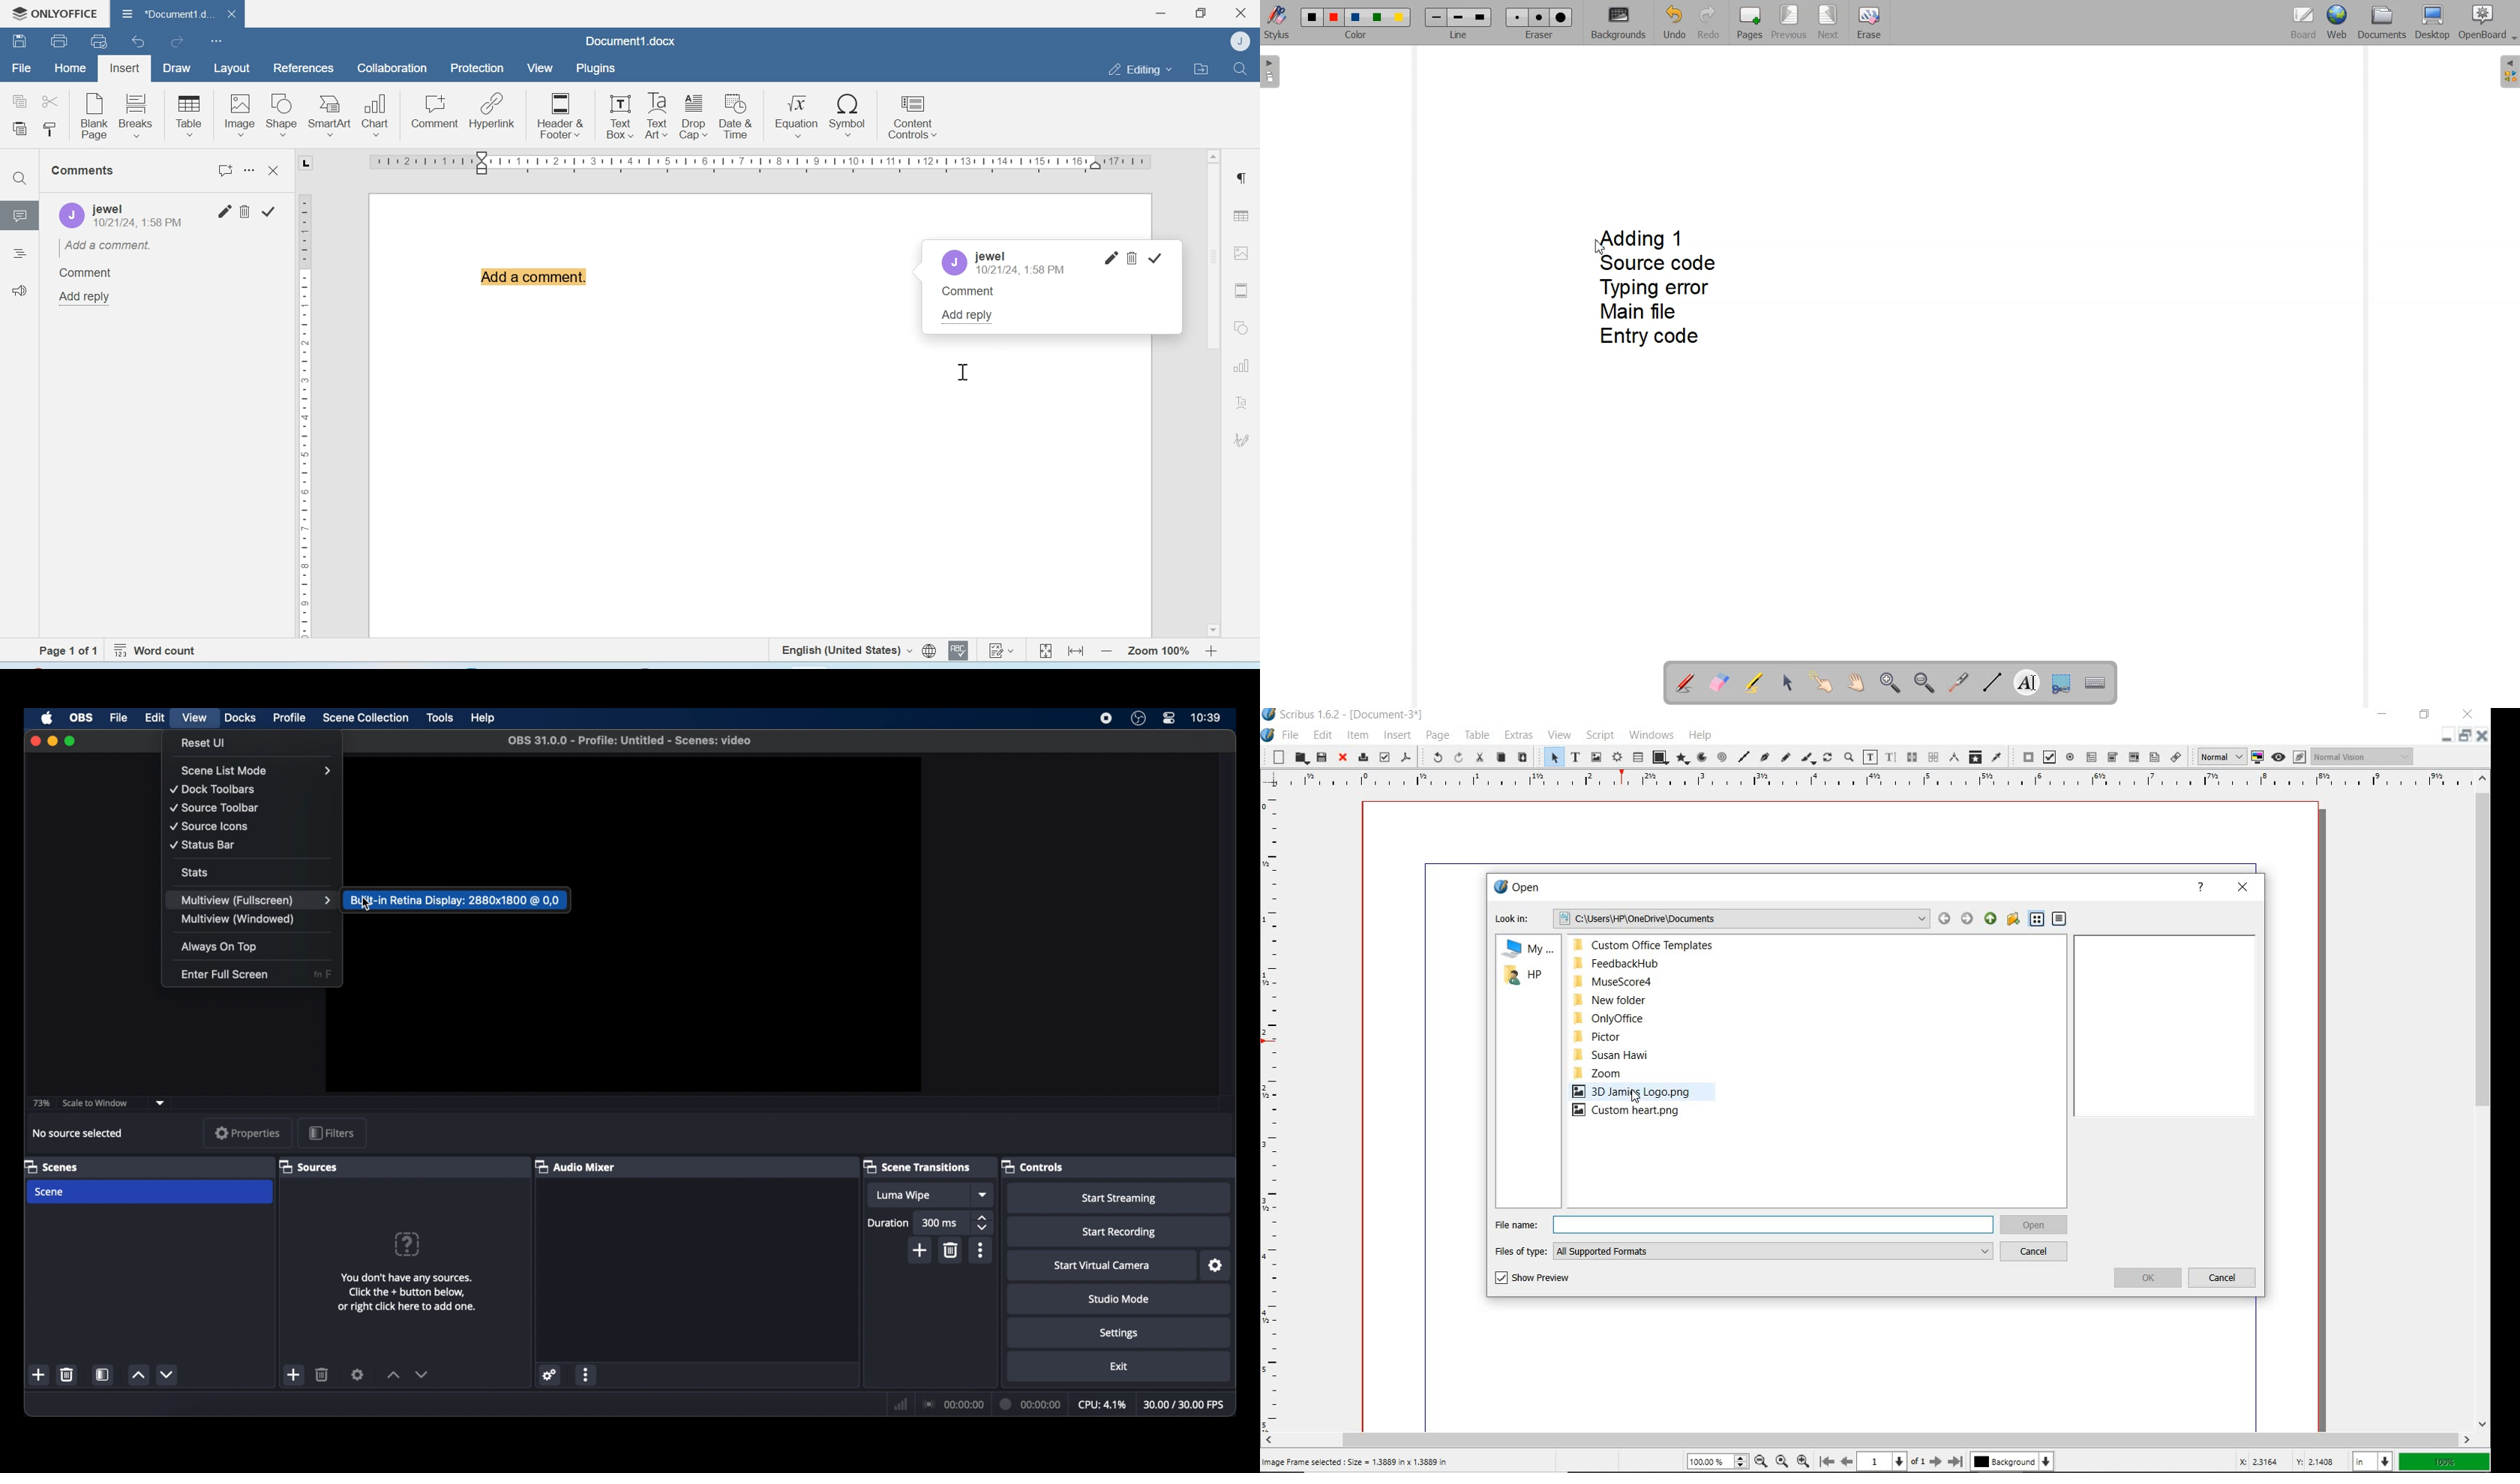 Image resolution: width=2520 pixels, height=1484 pixels. What do you see at coordinates (1200, 13) in the screenshot?
I see `Maximize` at bounding box center [1200, 13].